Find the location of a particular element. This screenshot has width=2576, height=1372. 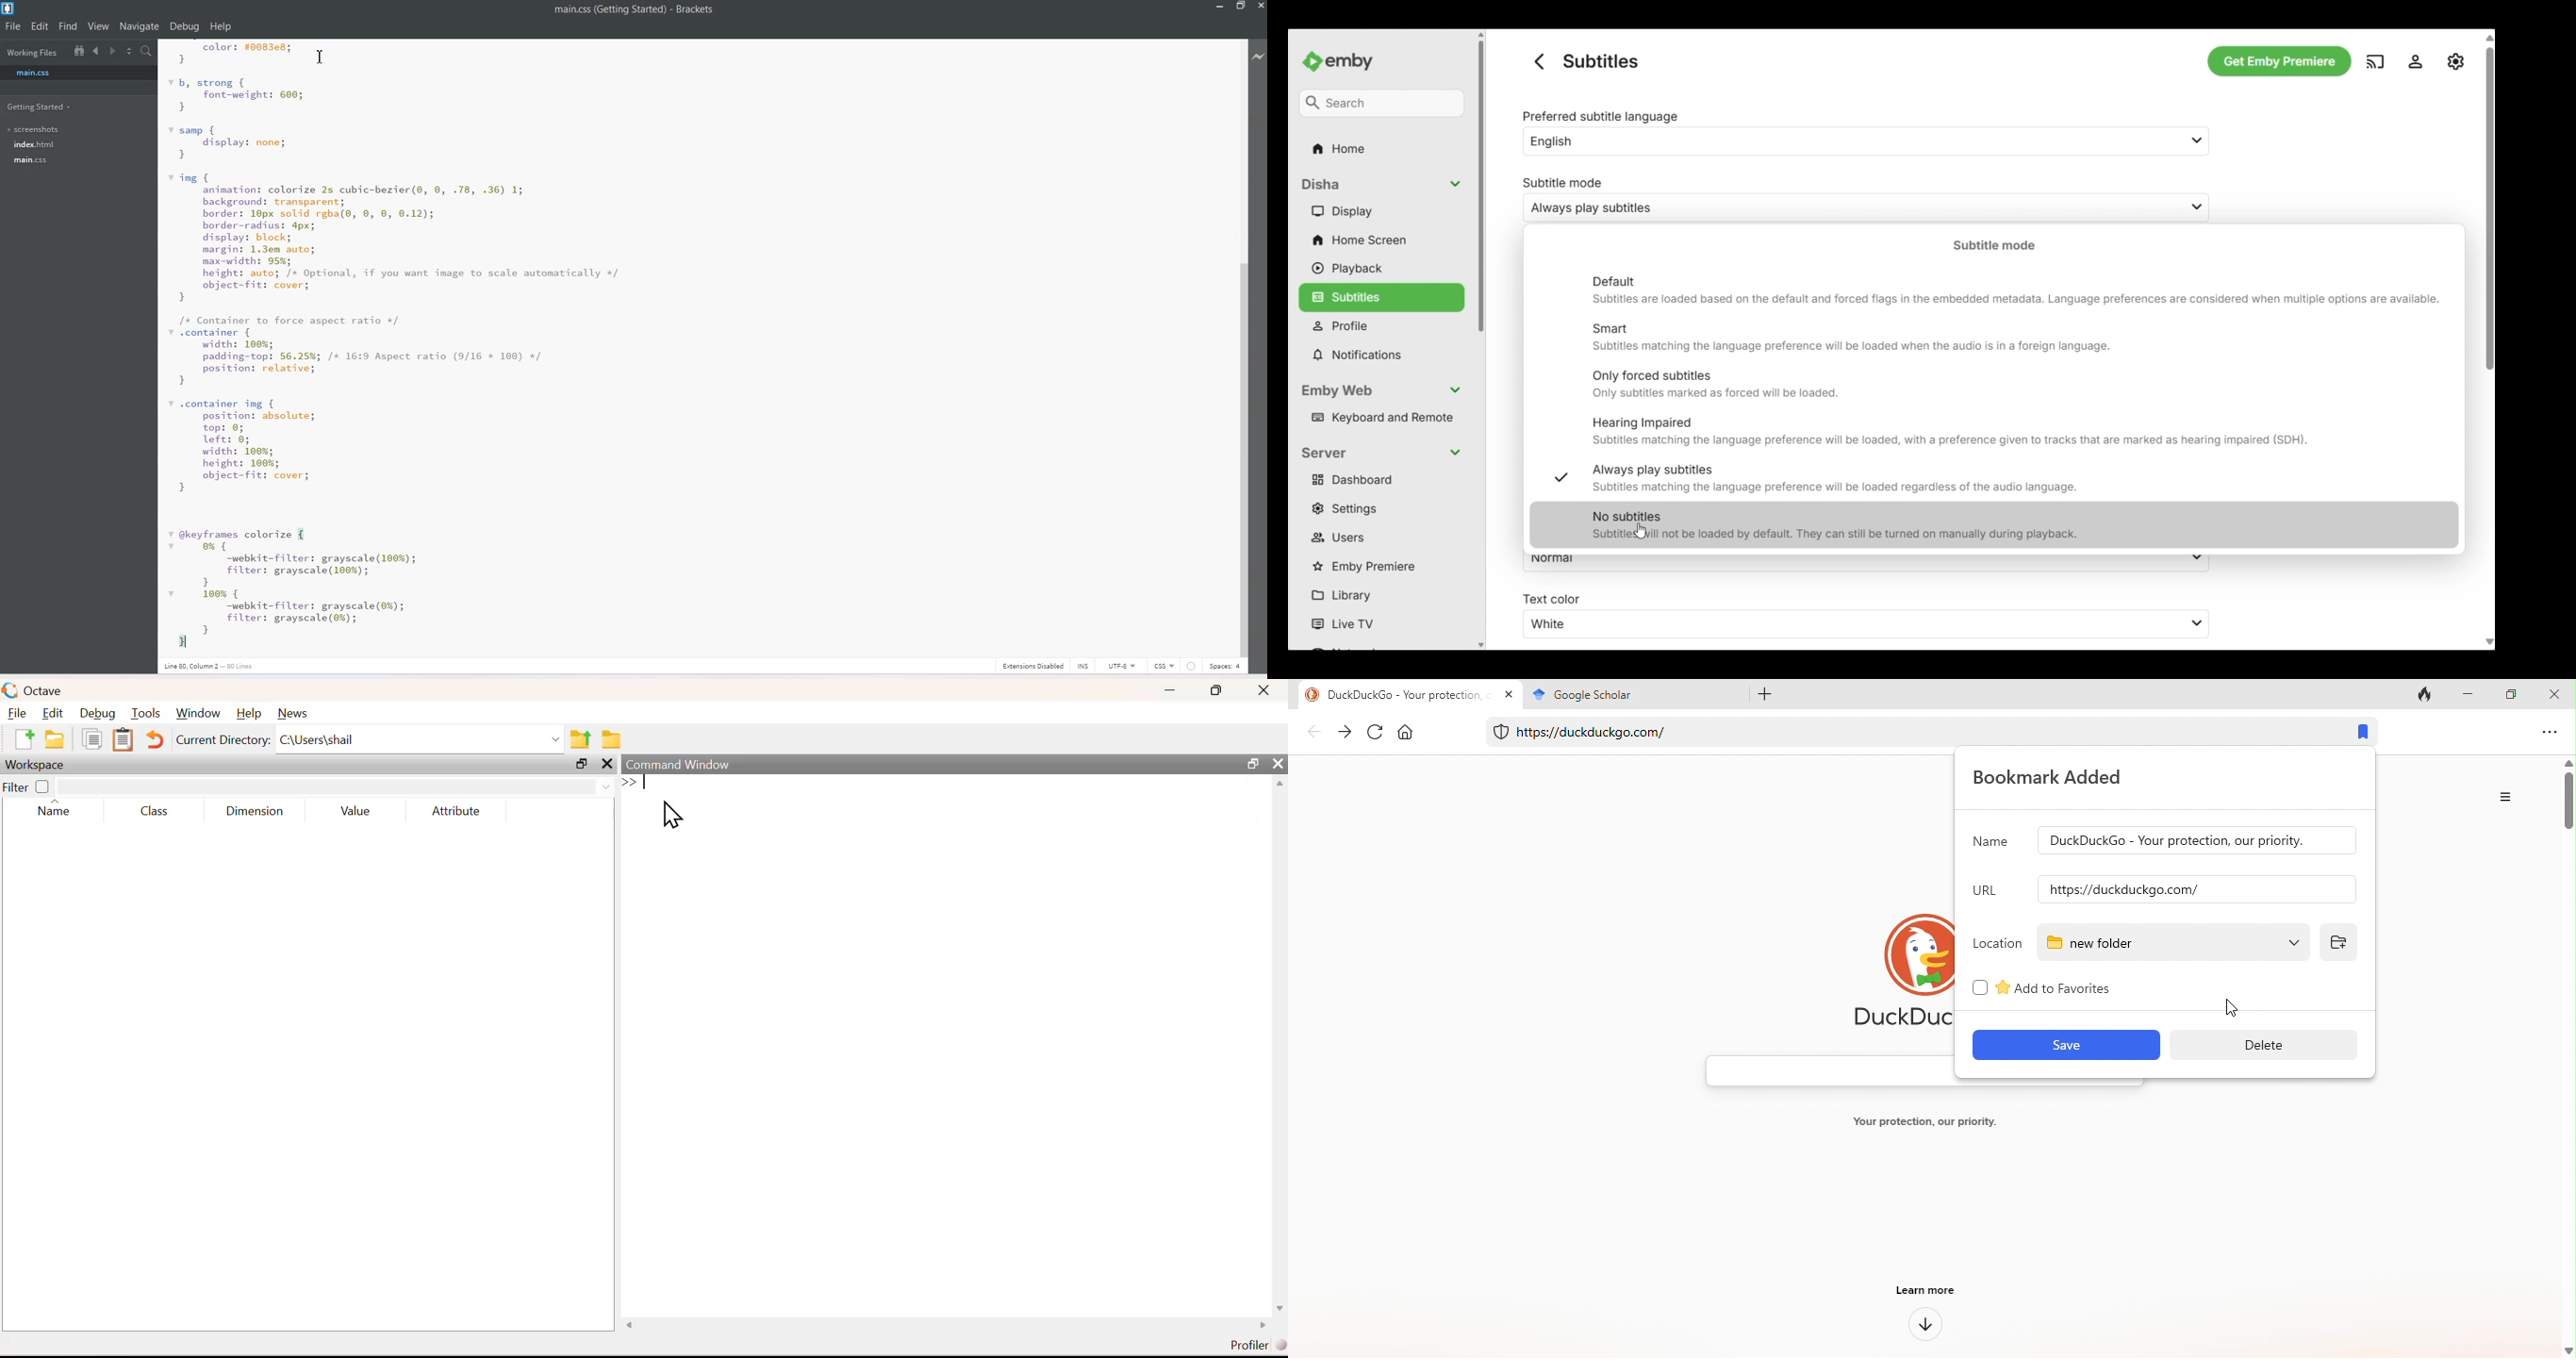

Getting Started is located at coordinates (40, 106).